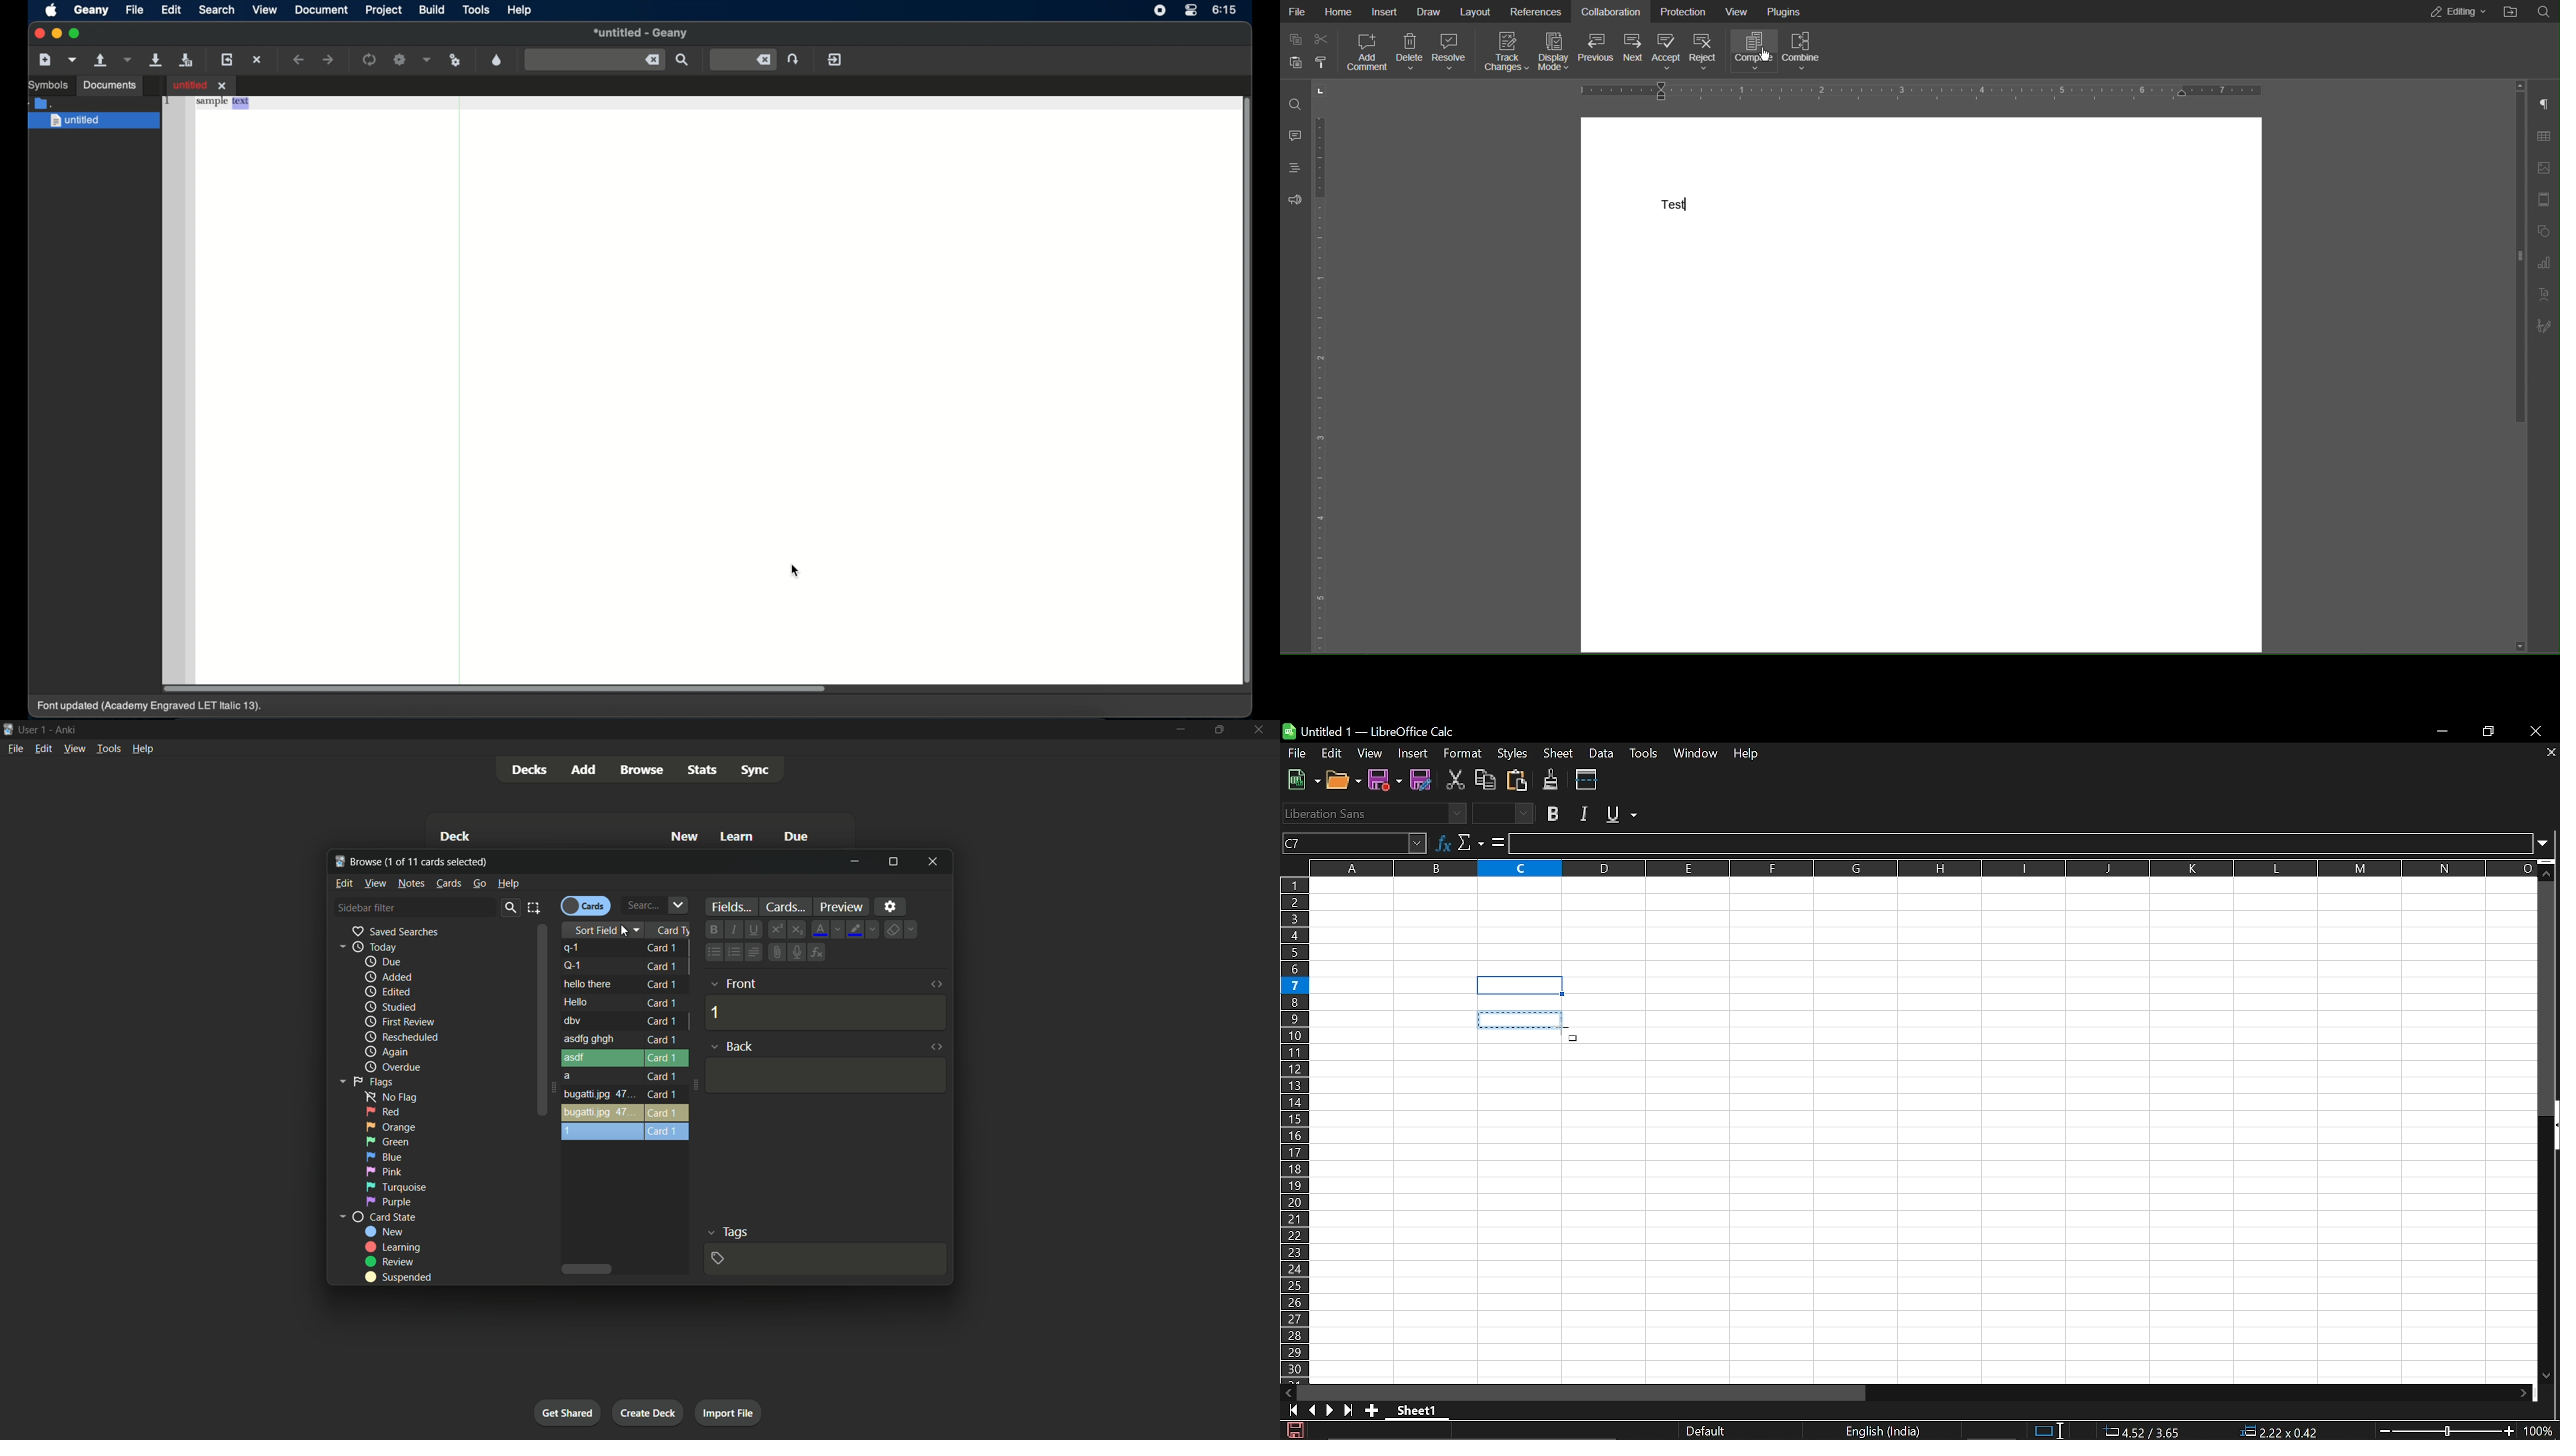  What do you see at coordinates (455, 836) in the screenshot?
I see `deck` at bounding box center [455, 836].